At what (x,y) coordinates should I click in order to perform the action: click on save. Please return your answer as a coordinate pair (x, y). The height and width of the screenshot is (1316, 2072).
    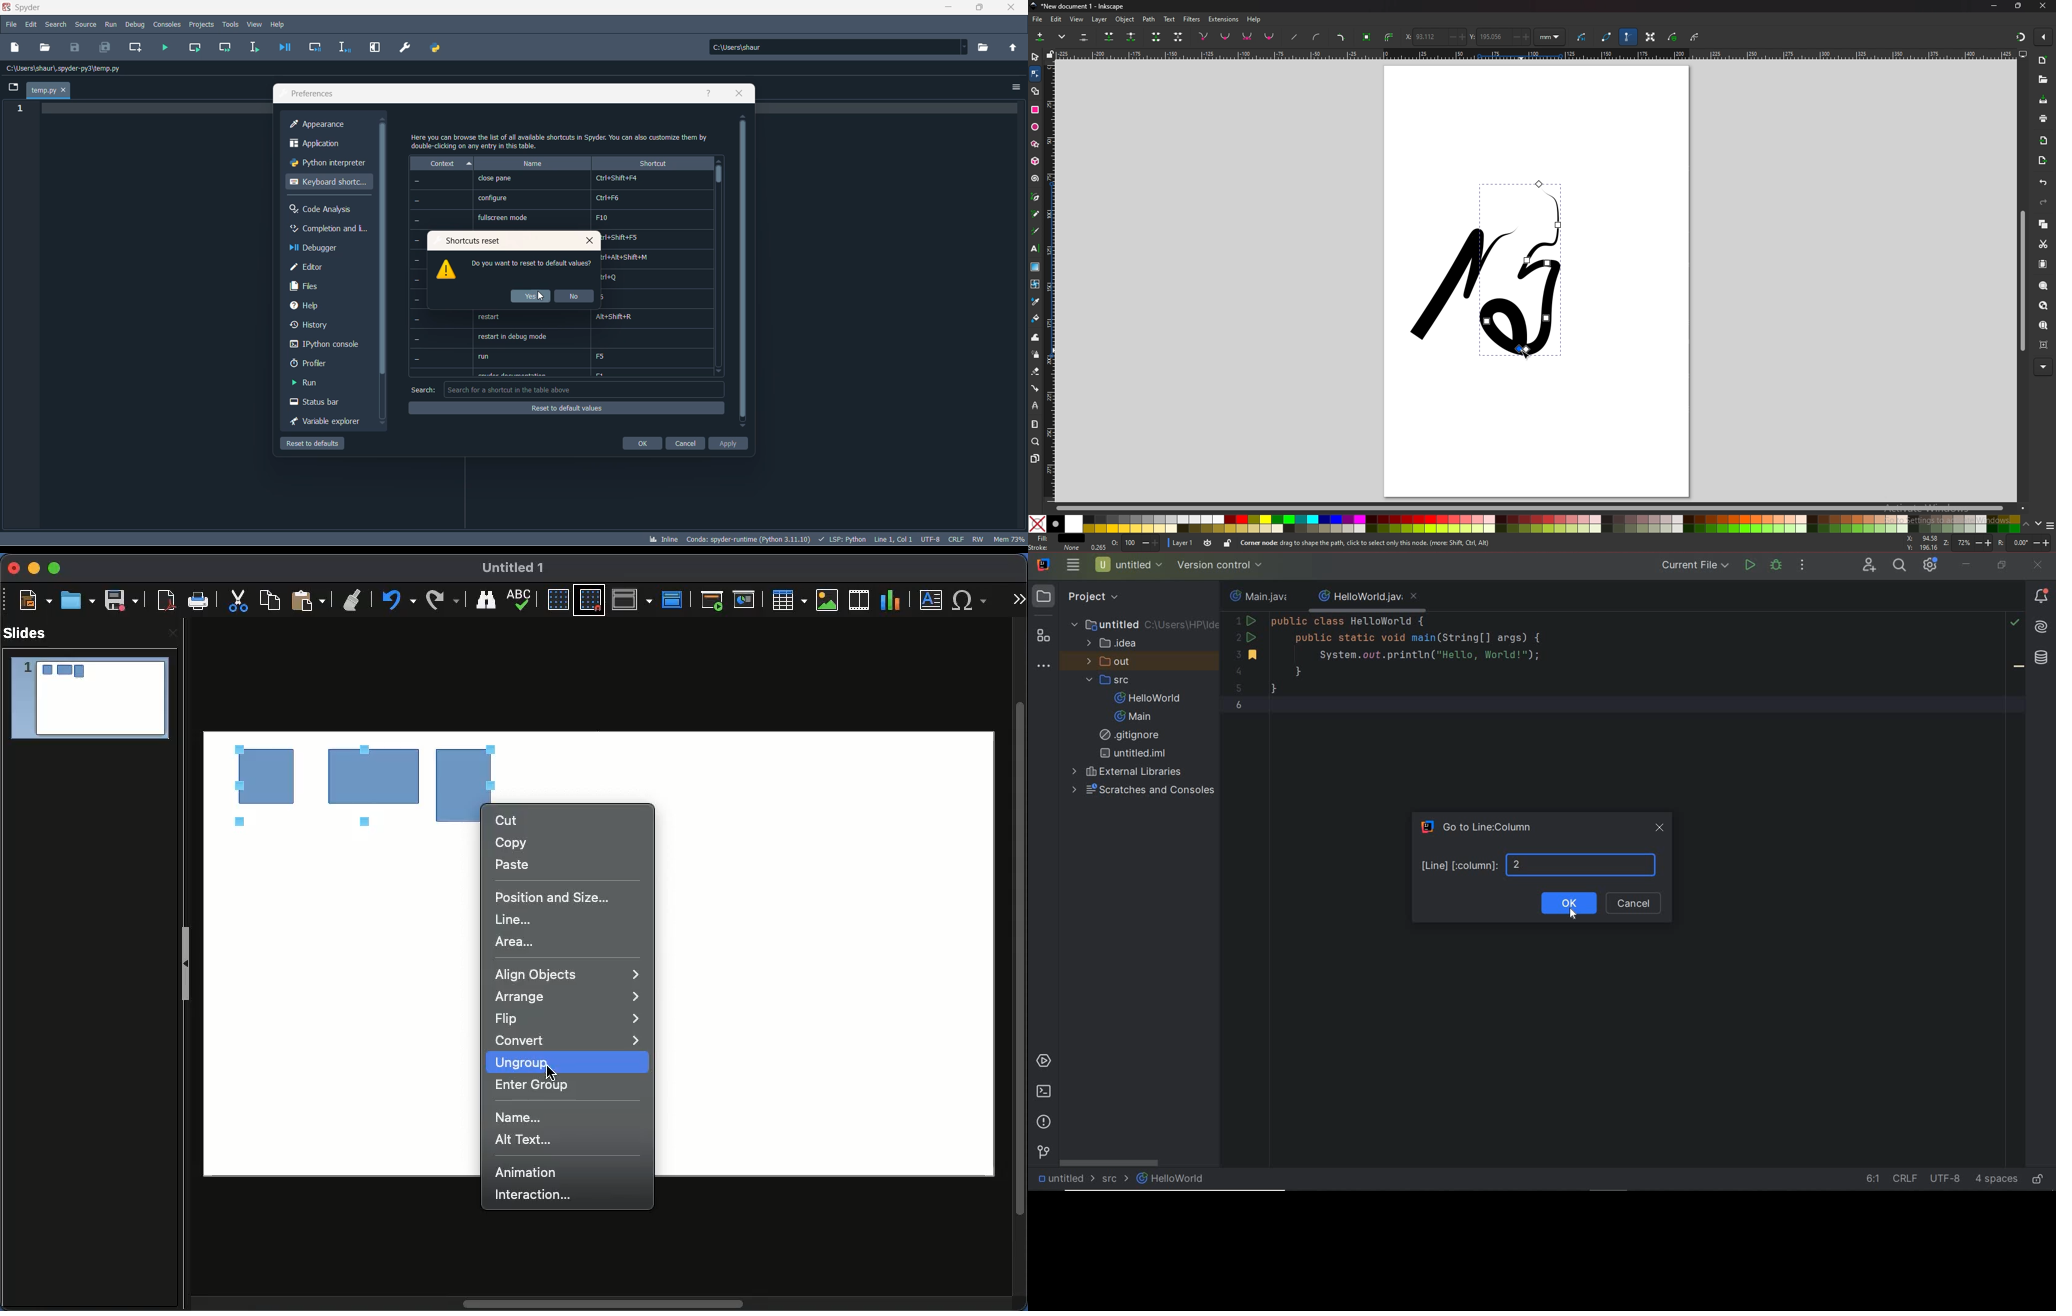
    Looking at the image, I should click on (2043, 100).